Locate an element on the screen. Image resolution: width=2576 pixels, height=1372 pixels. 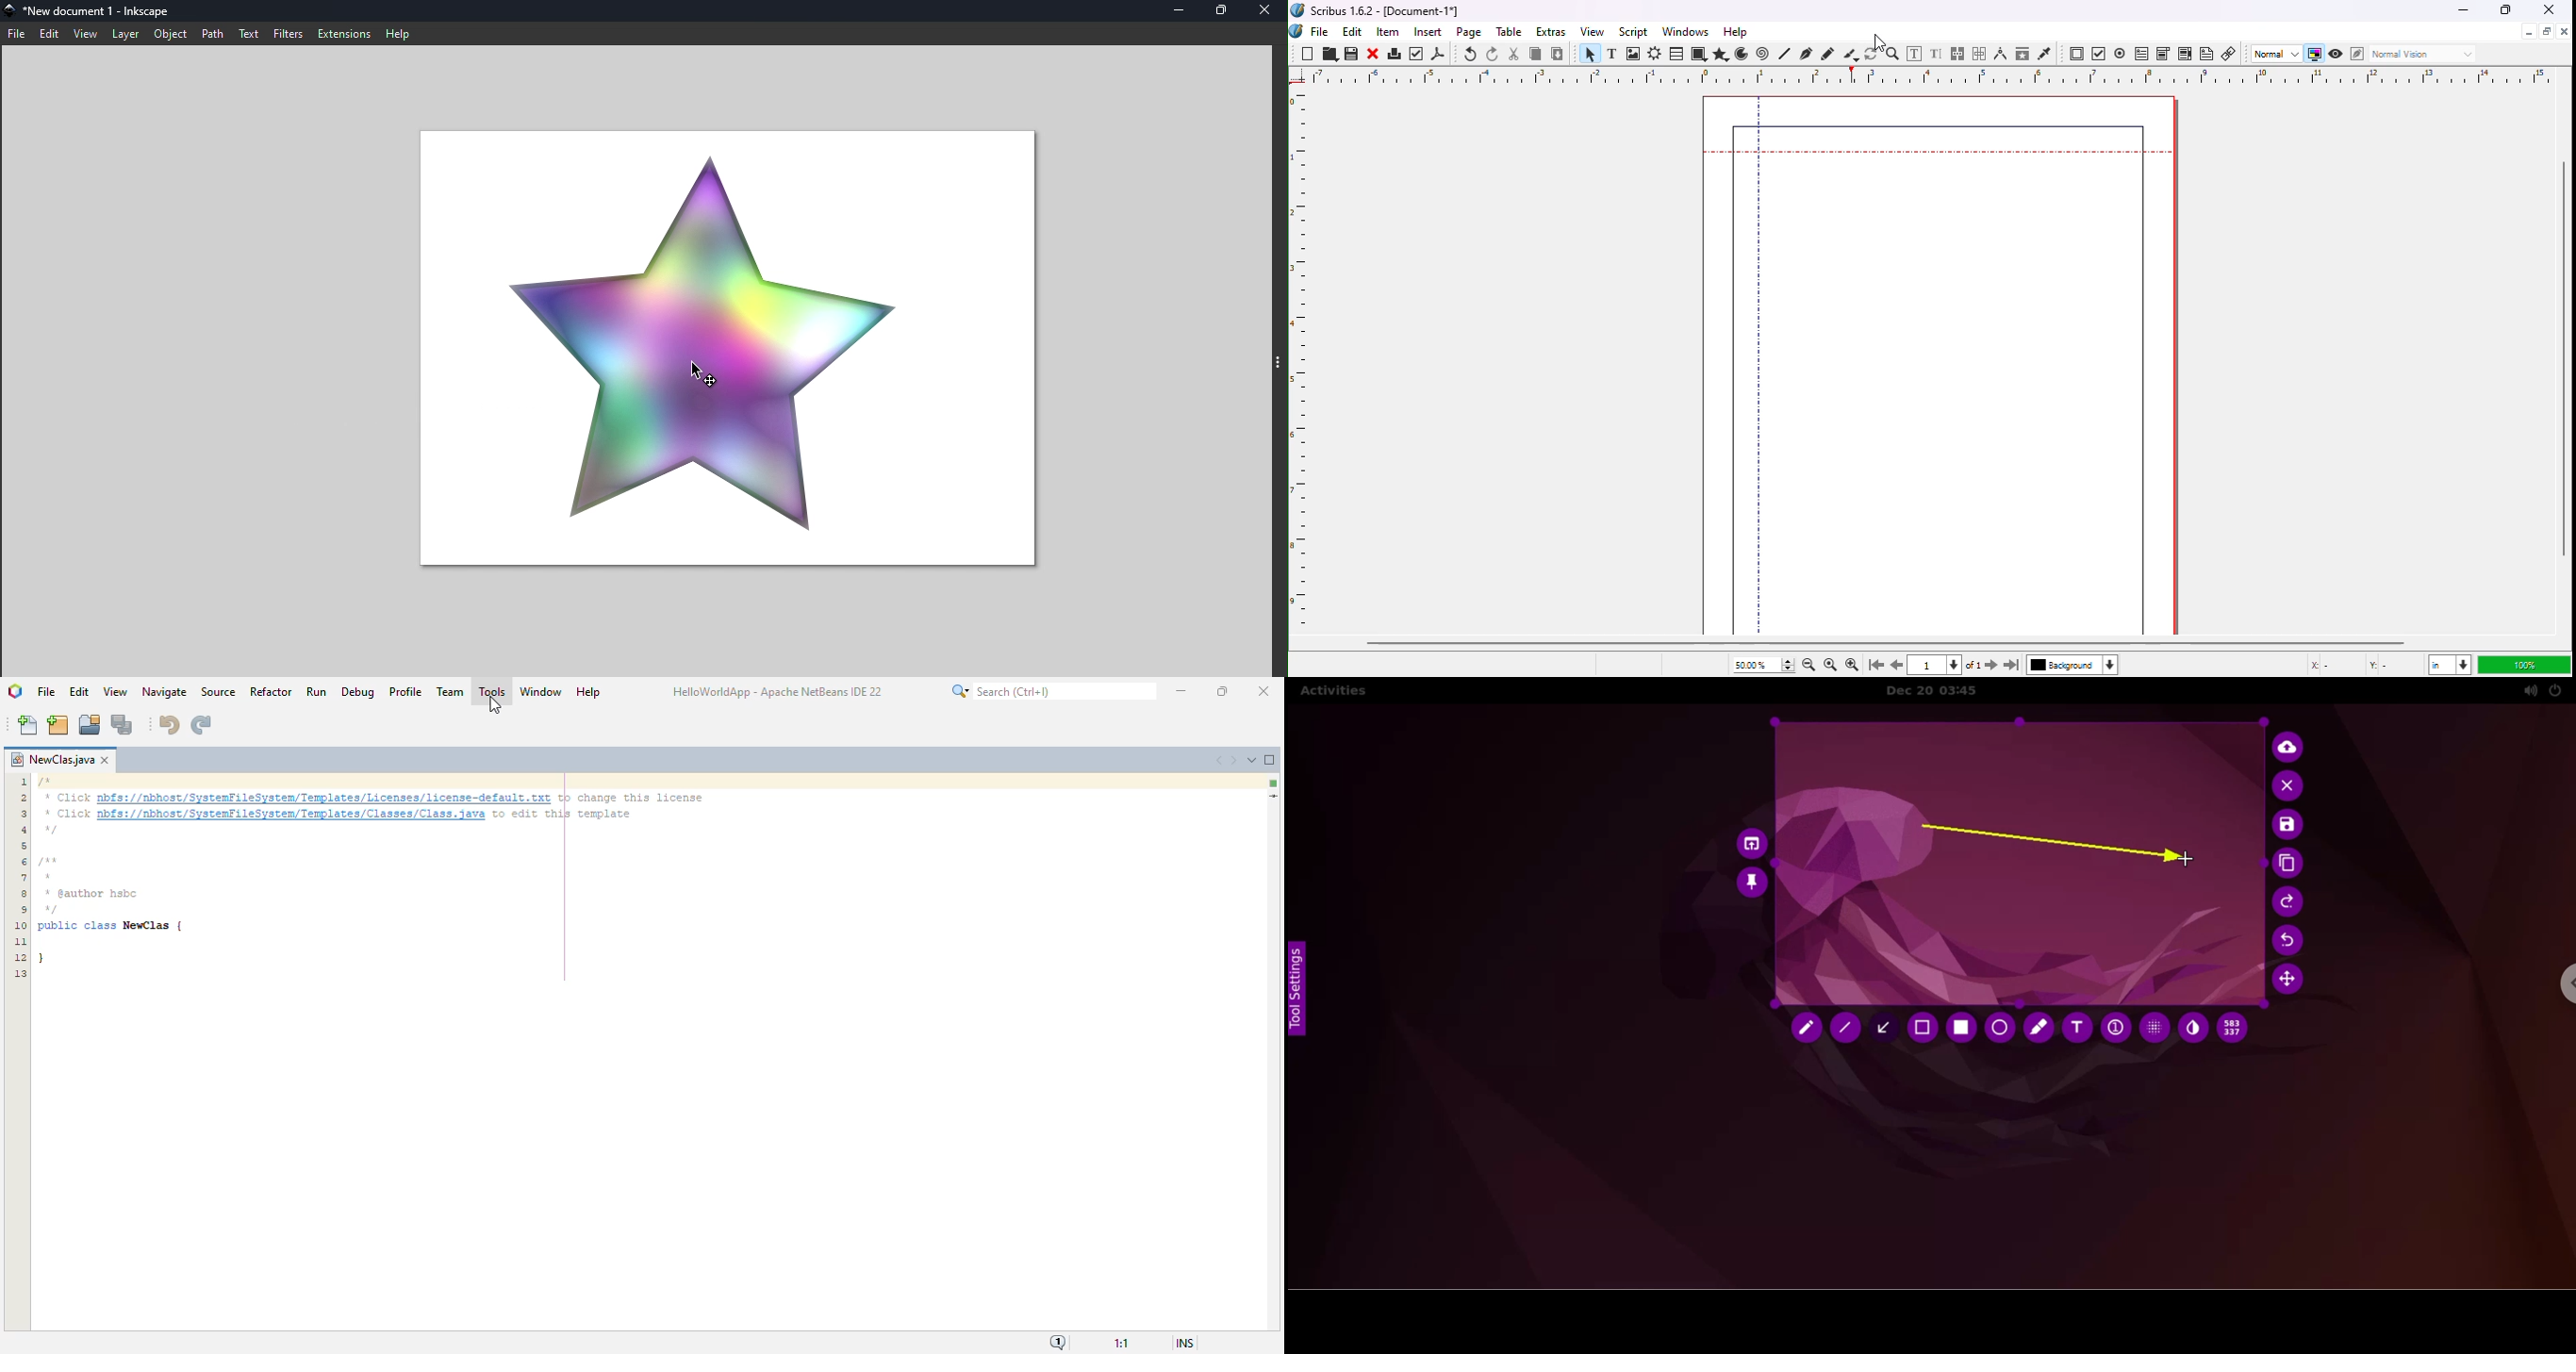
redo is located at coordinates (1493, 55).